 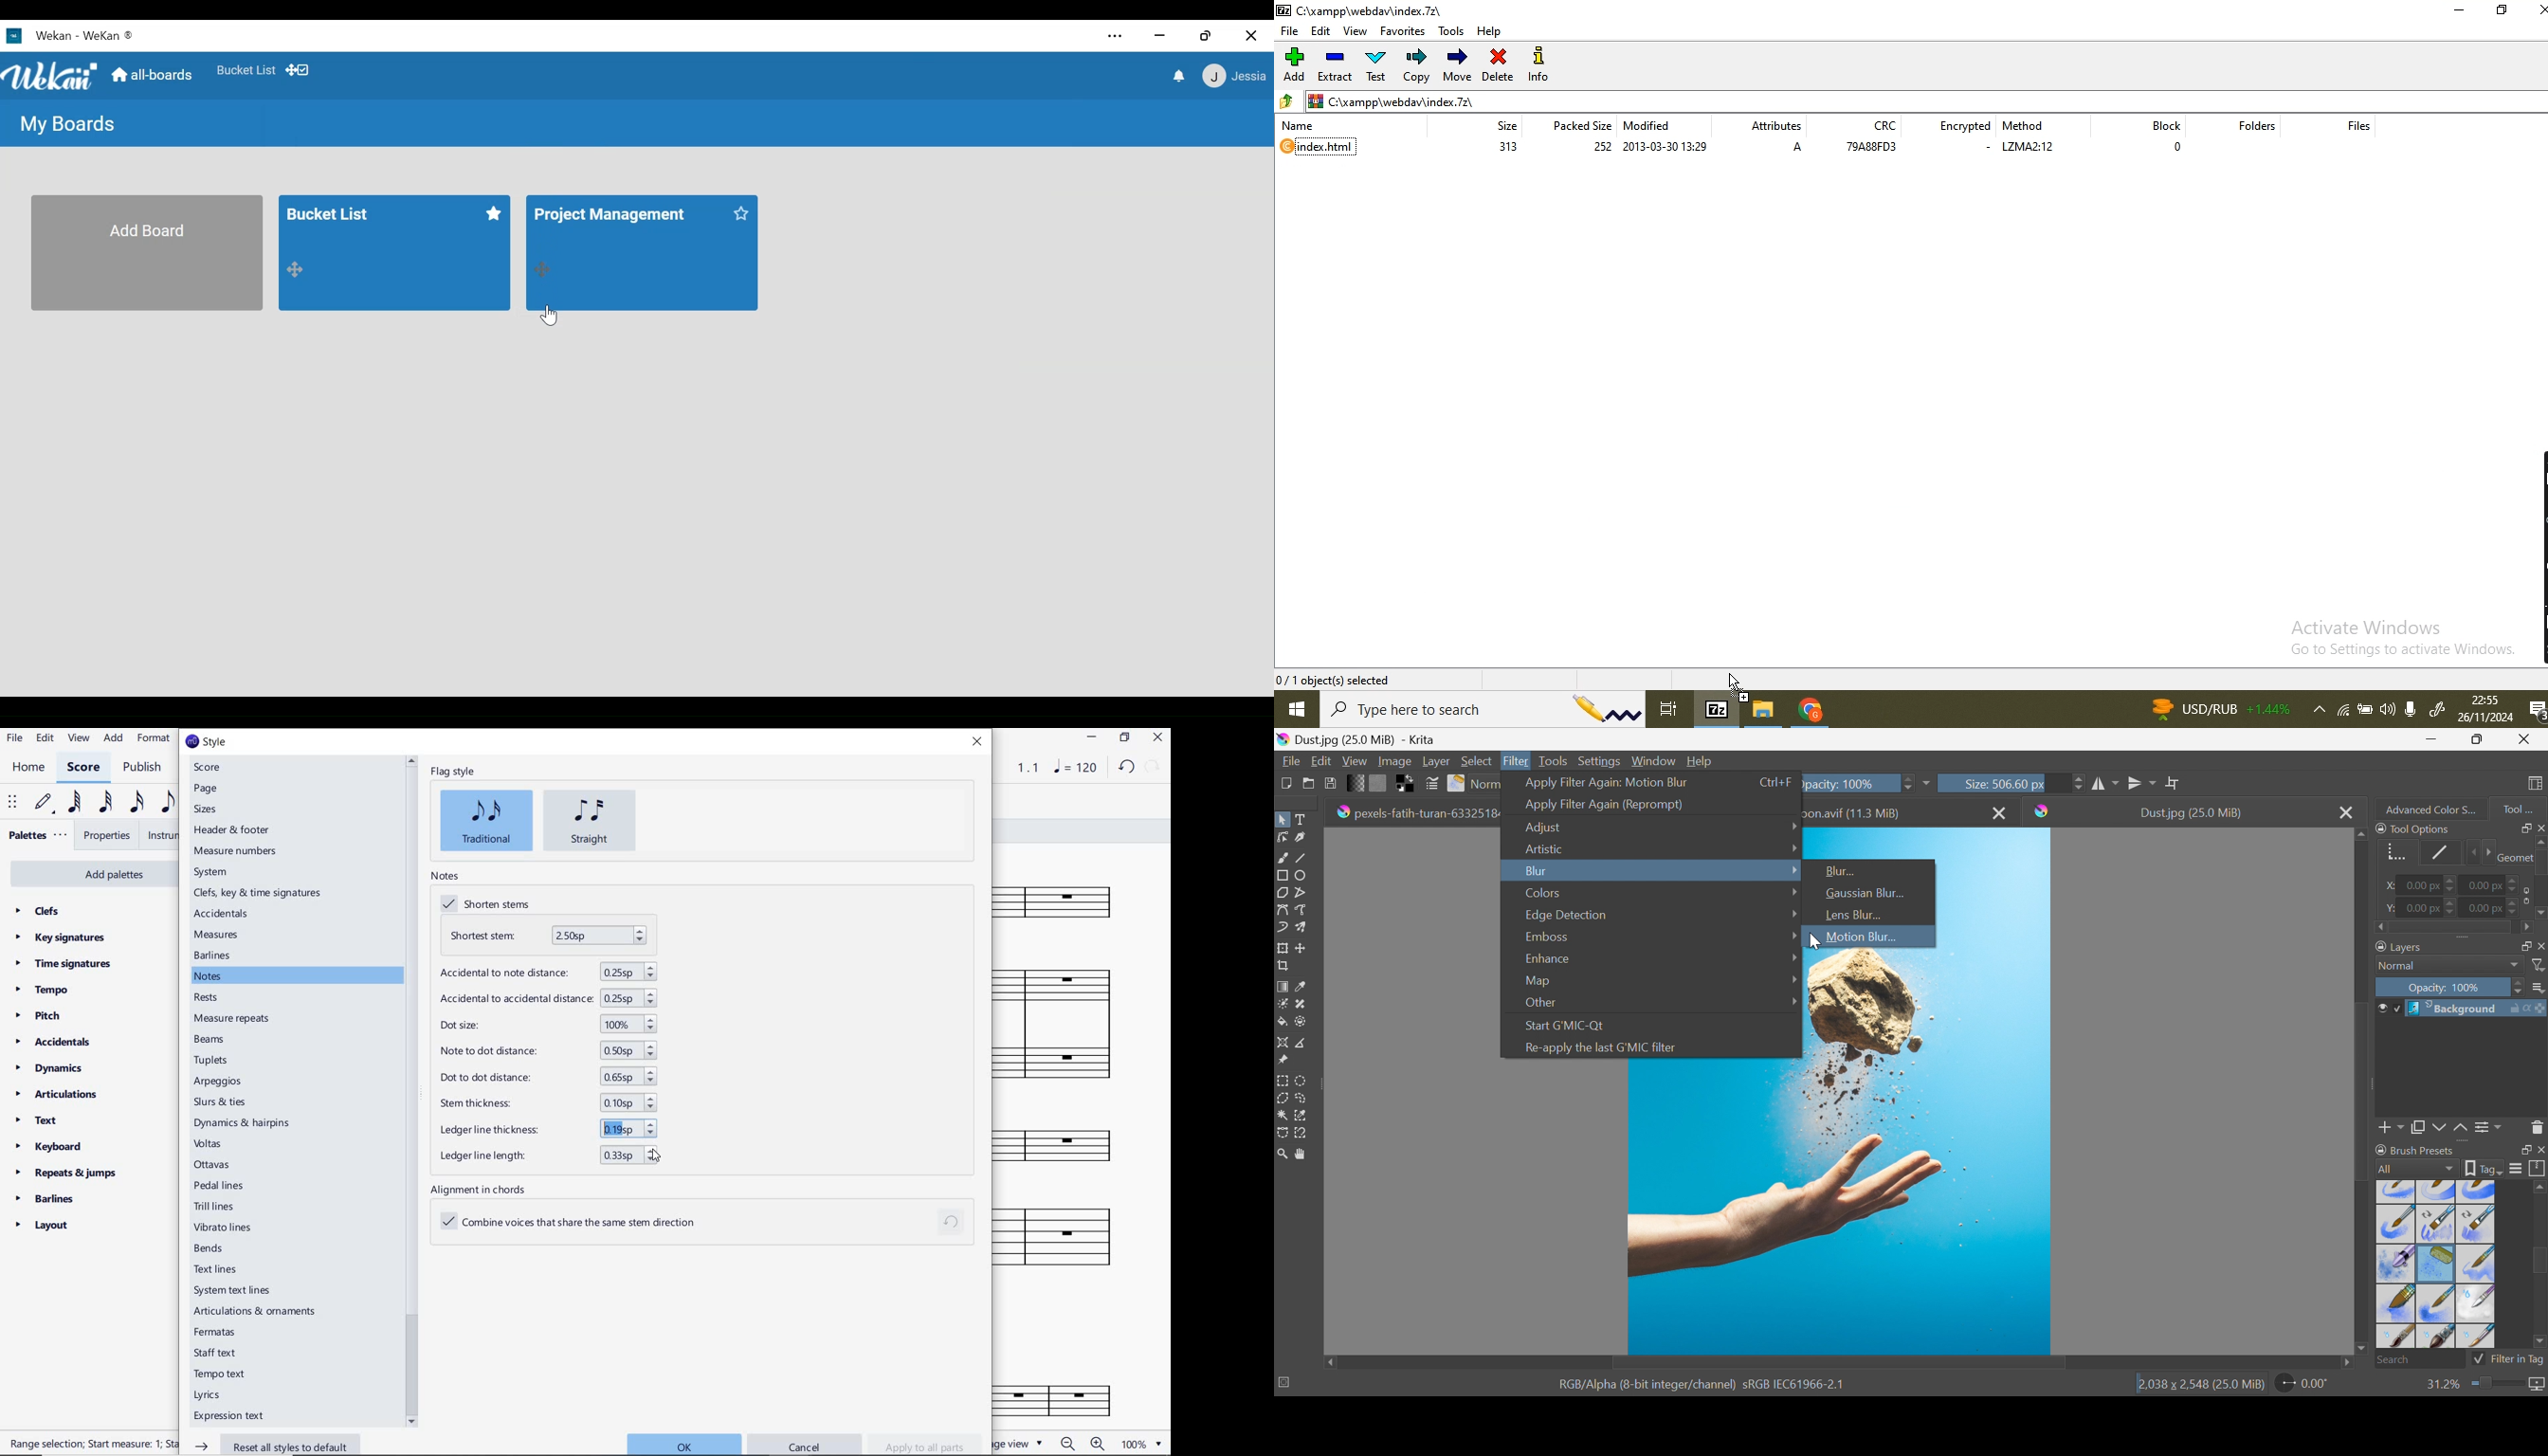 What do you see at coordinates (1019, 1443) in the screenshot?
I see `page view` at bounding box center [1019, 1443].